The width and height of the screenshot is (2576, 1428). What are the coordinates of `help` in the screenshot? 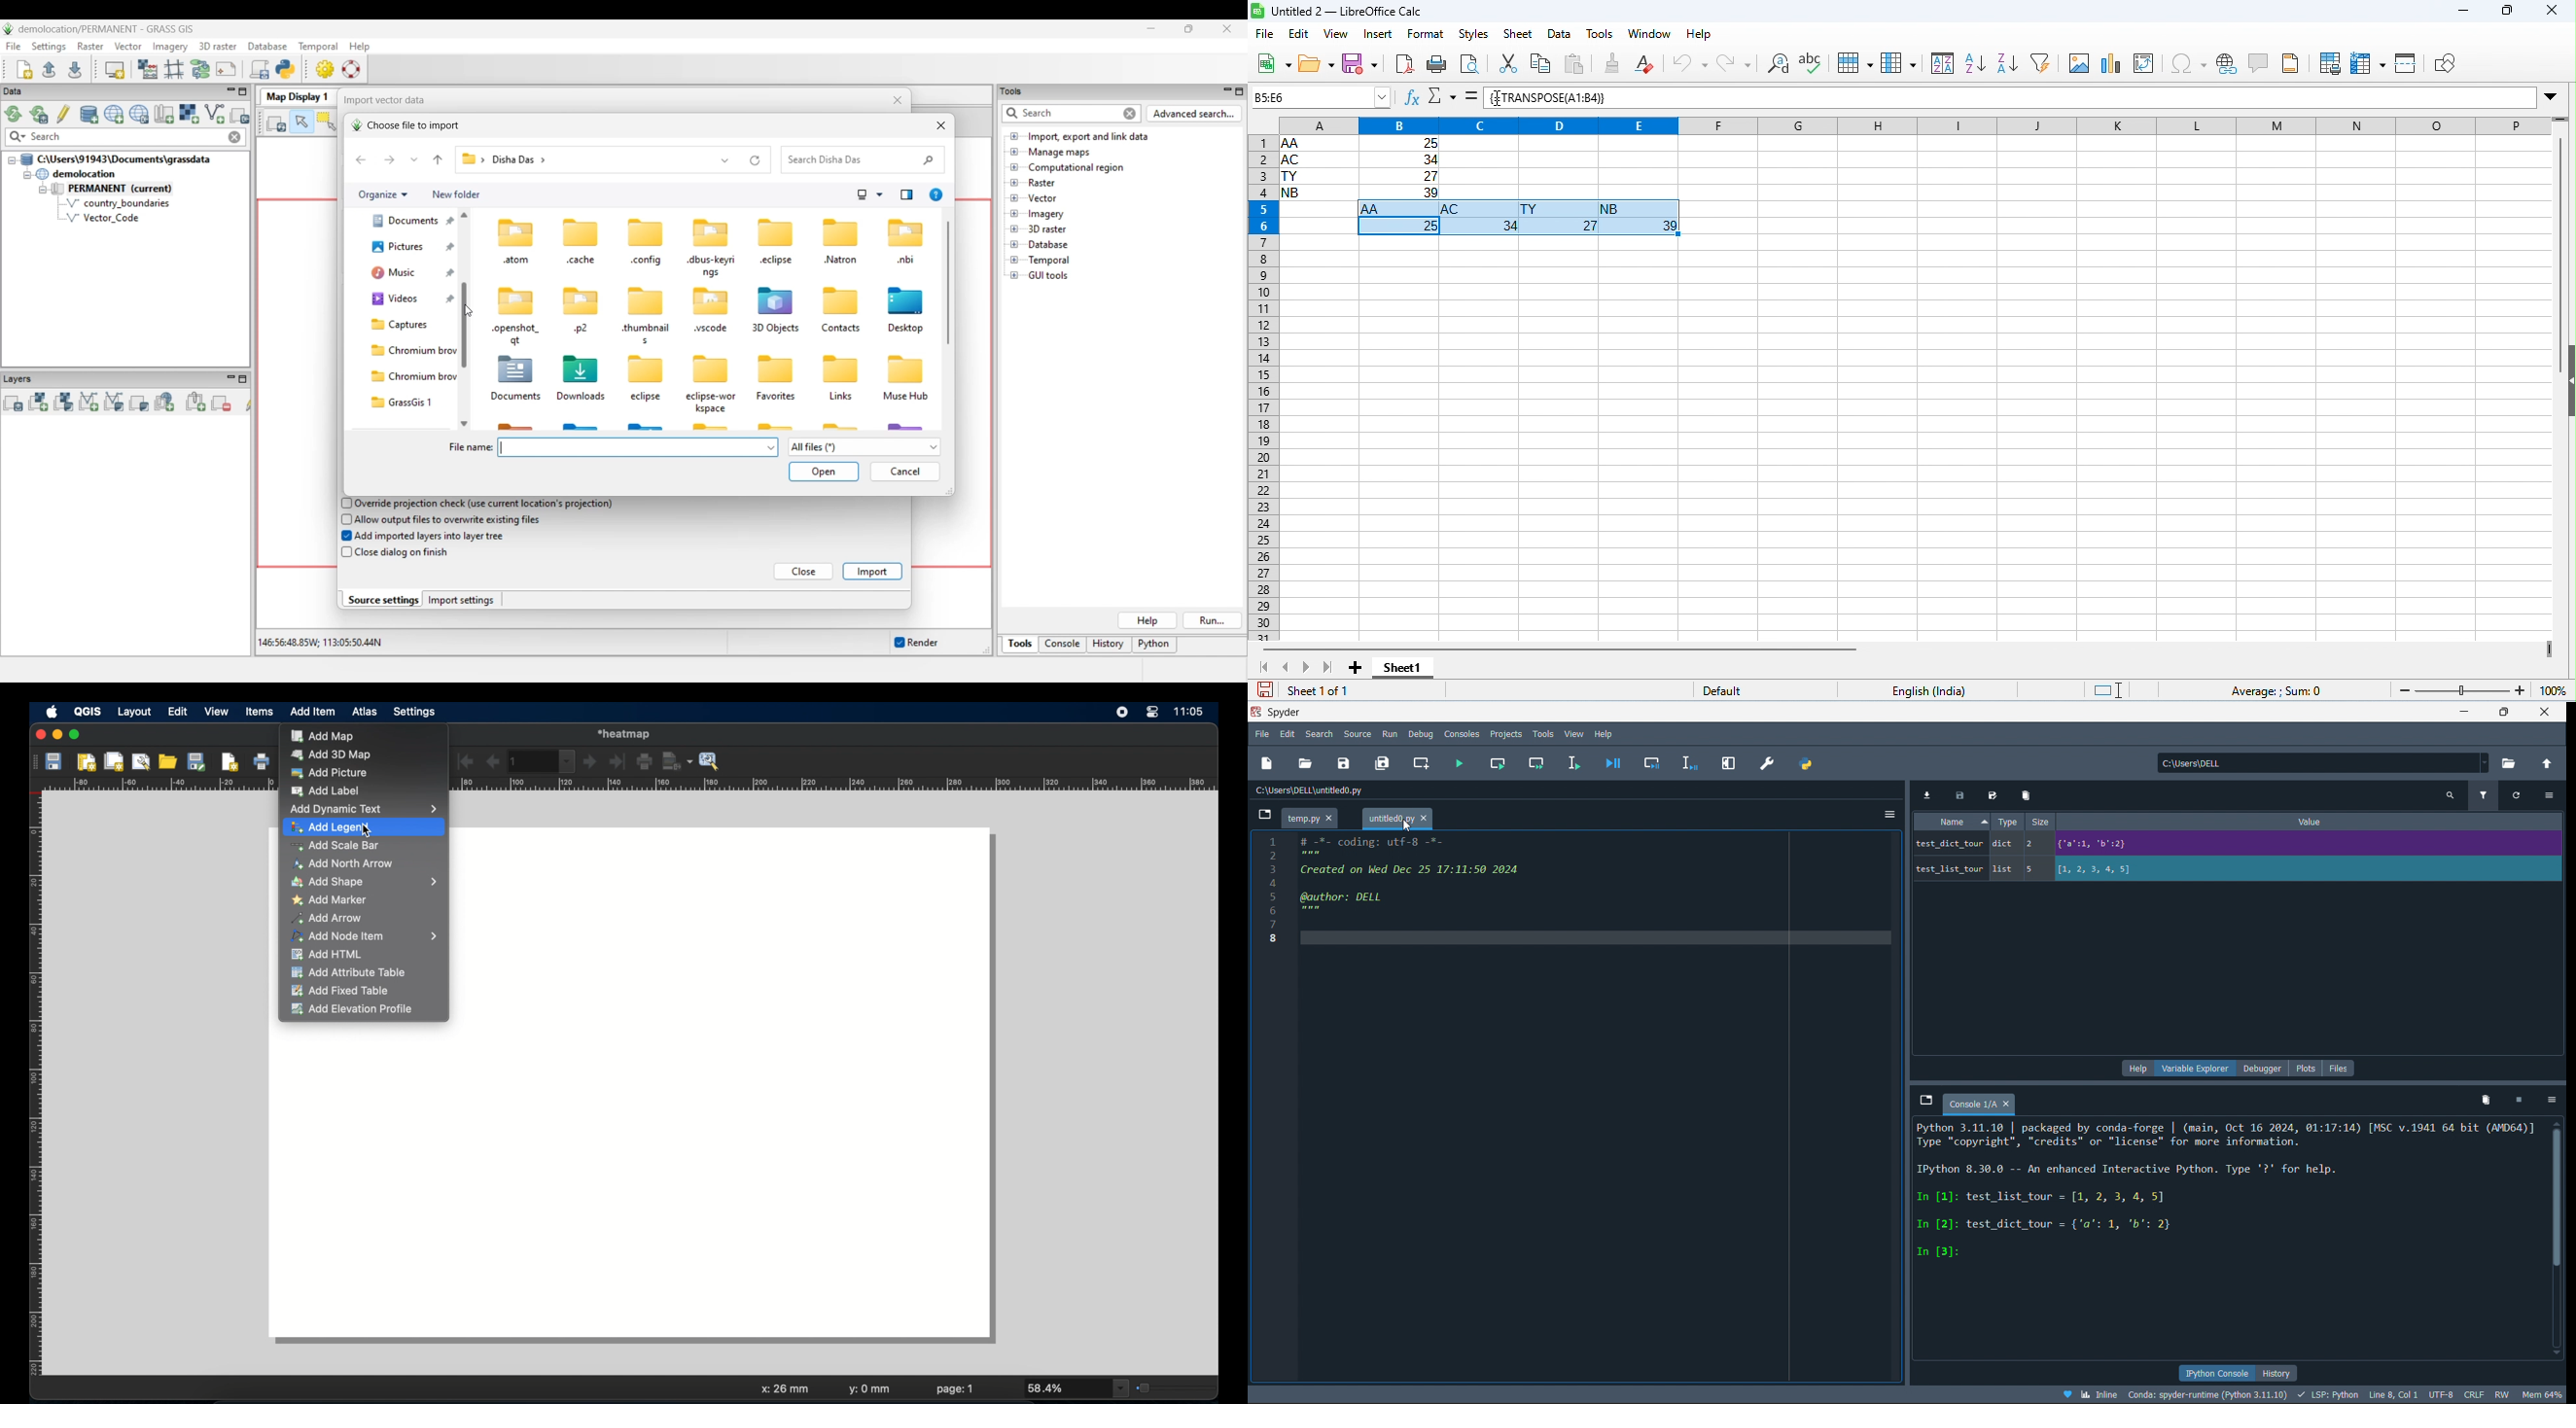 It's located at (1699, 35).